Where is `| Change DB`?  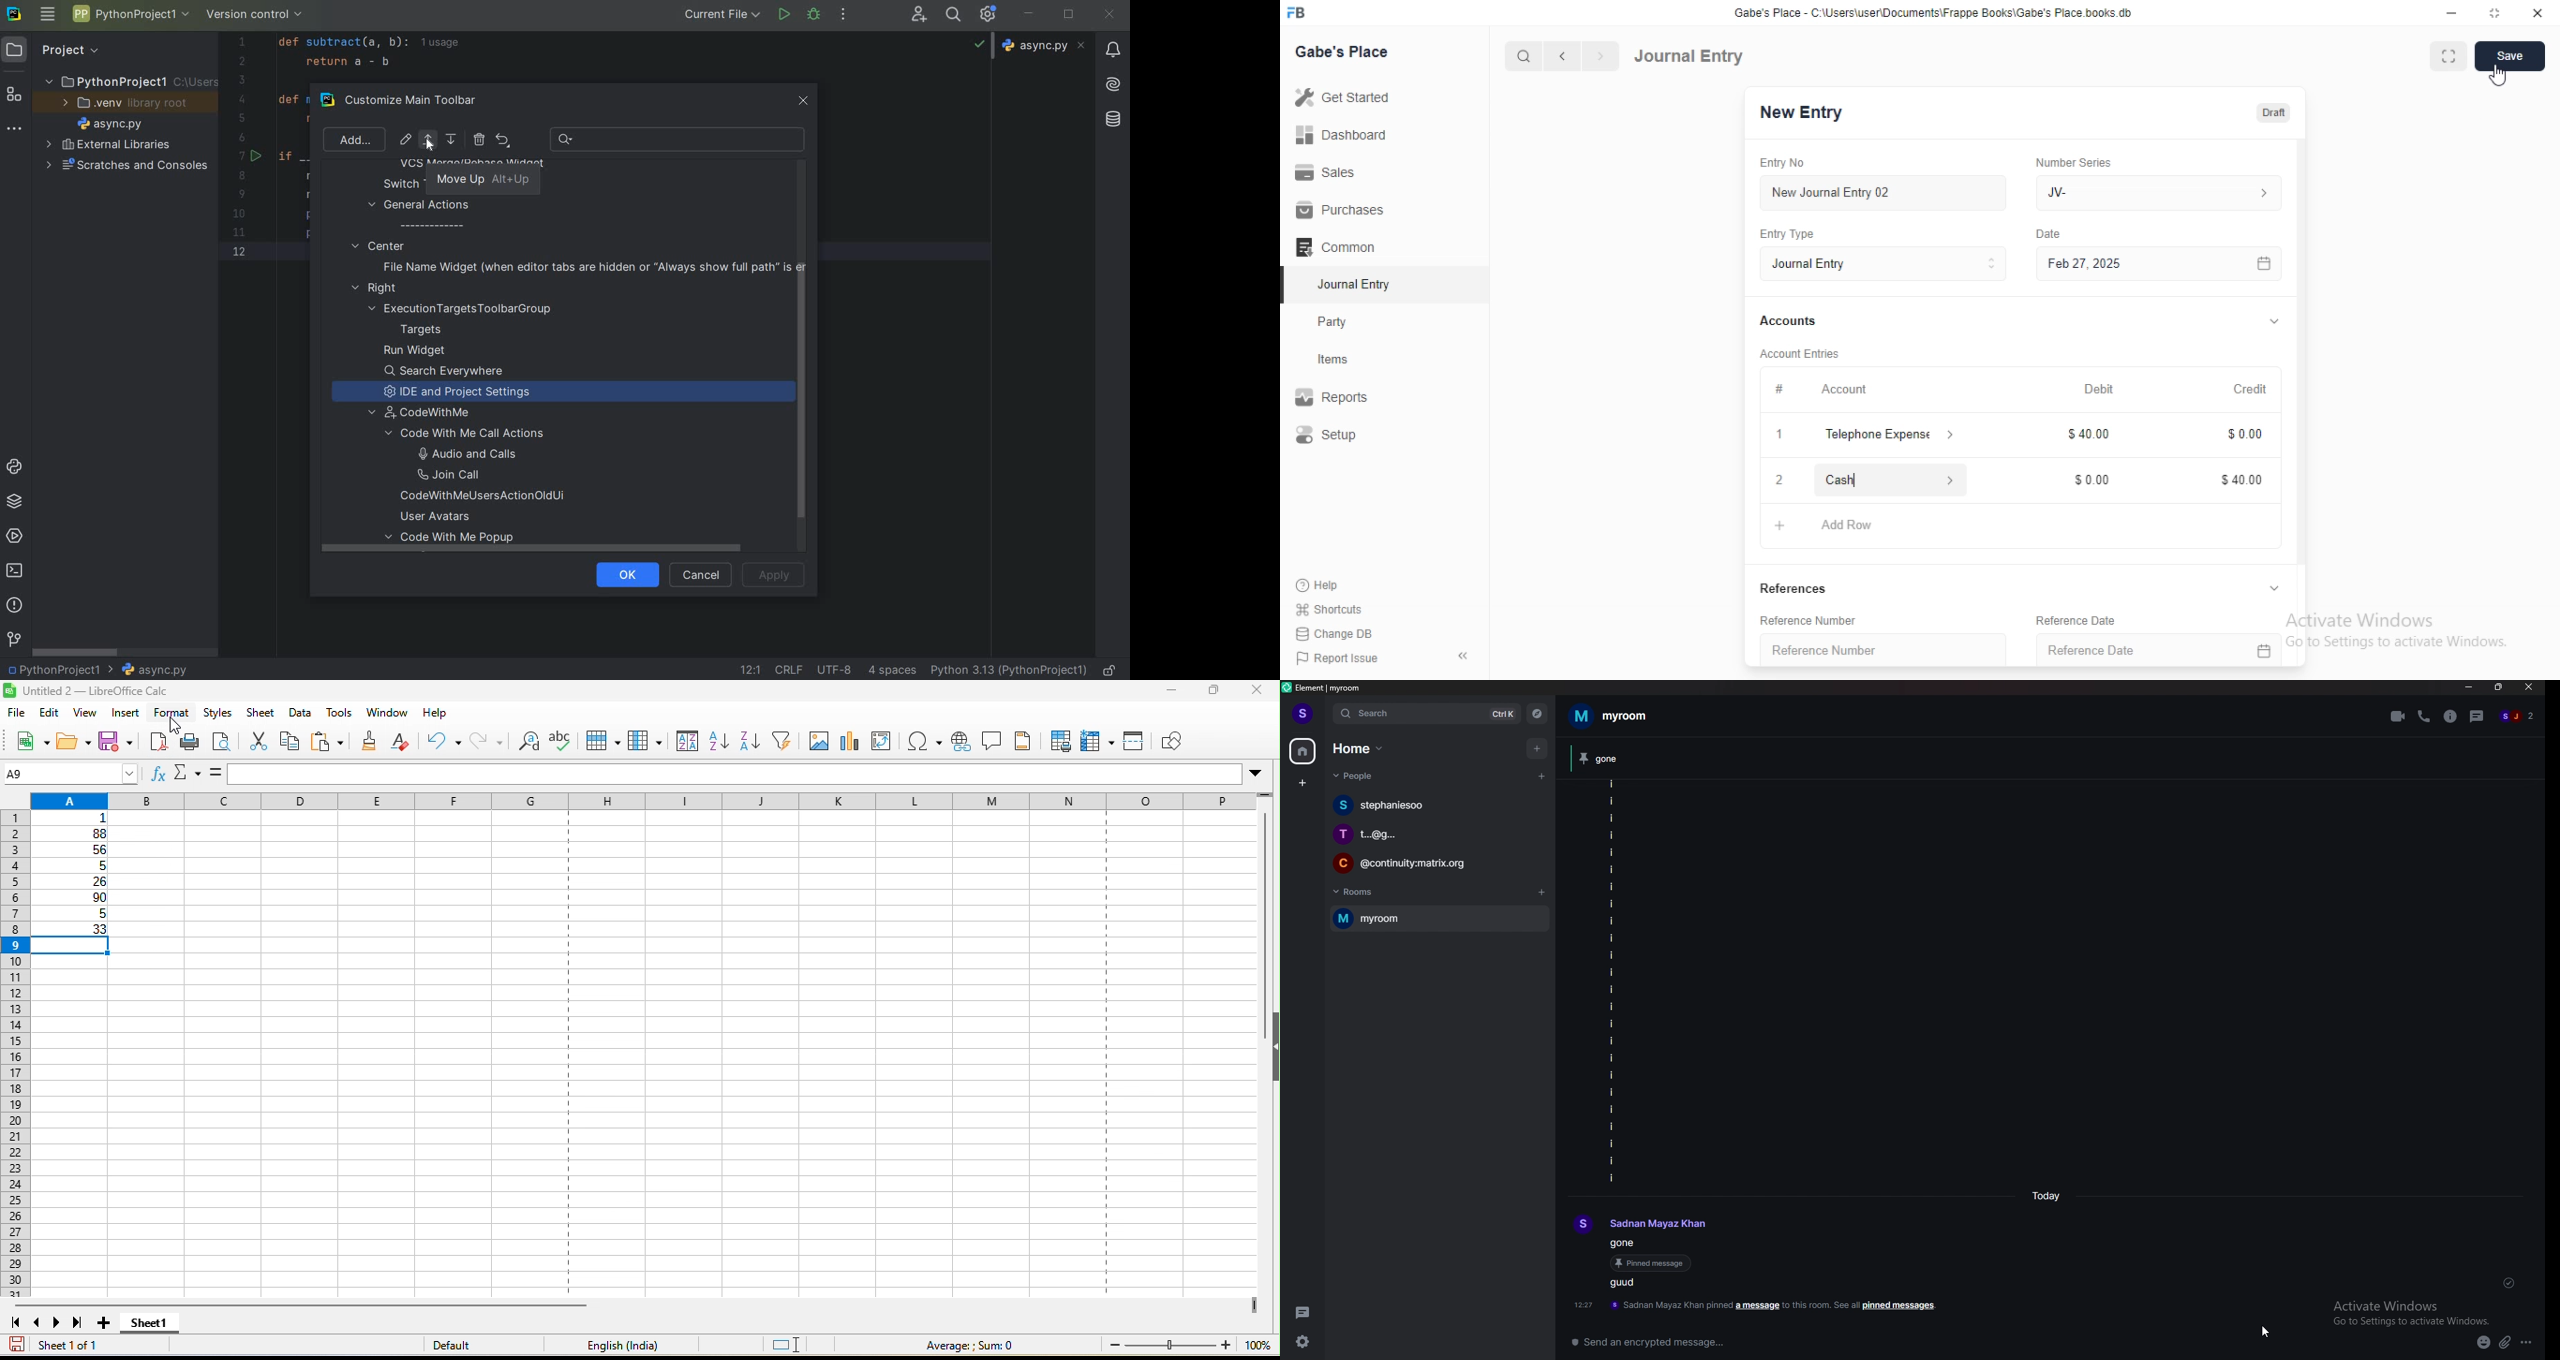 | Change DB is located at coordinates (1335, 632).